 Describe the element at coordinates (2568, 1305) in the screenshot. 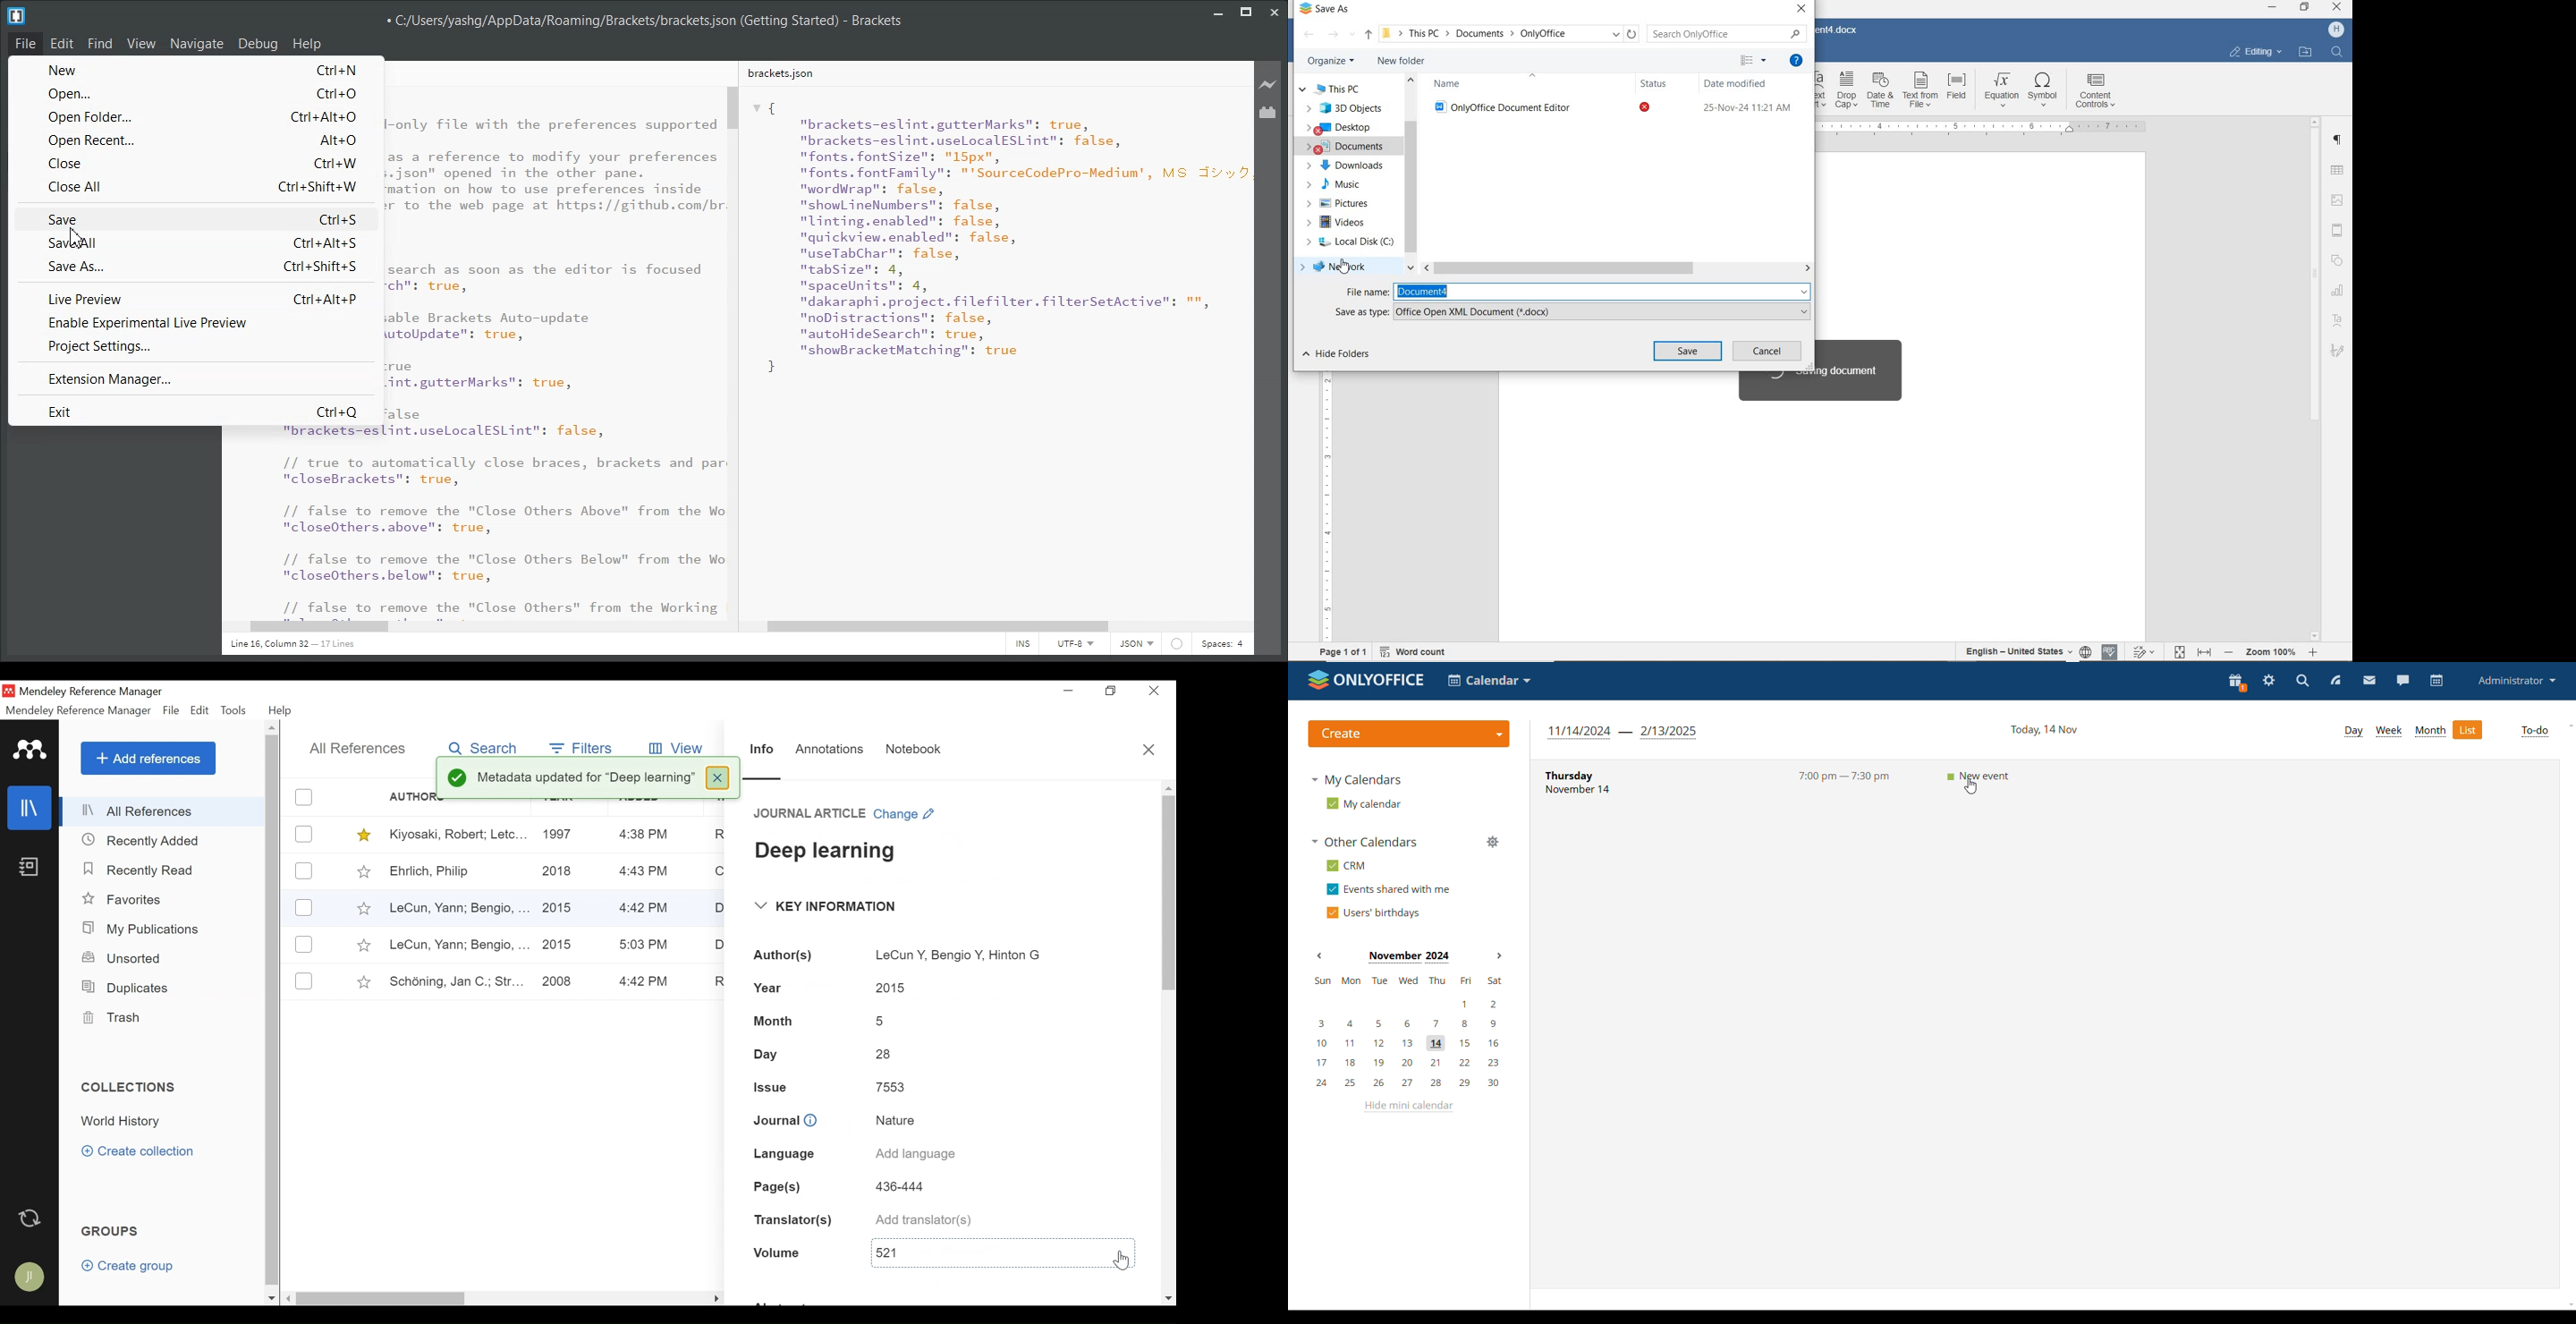

I see `scroll down` at that location.